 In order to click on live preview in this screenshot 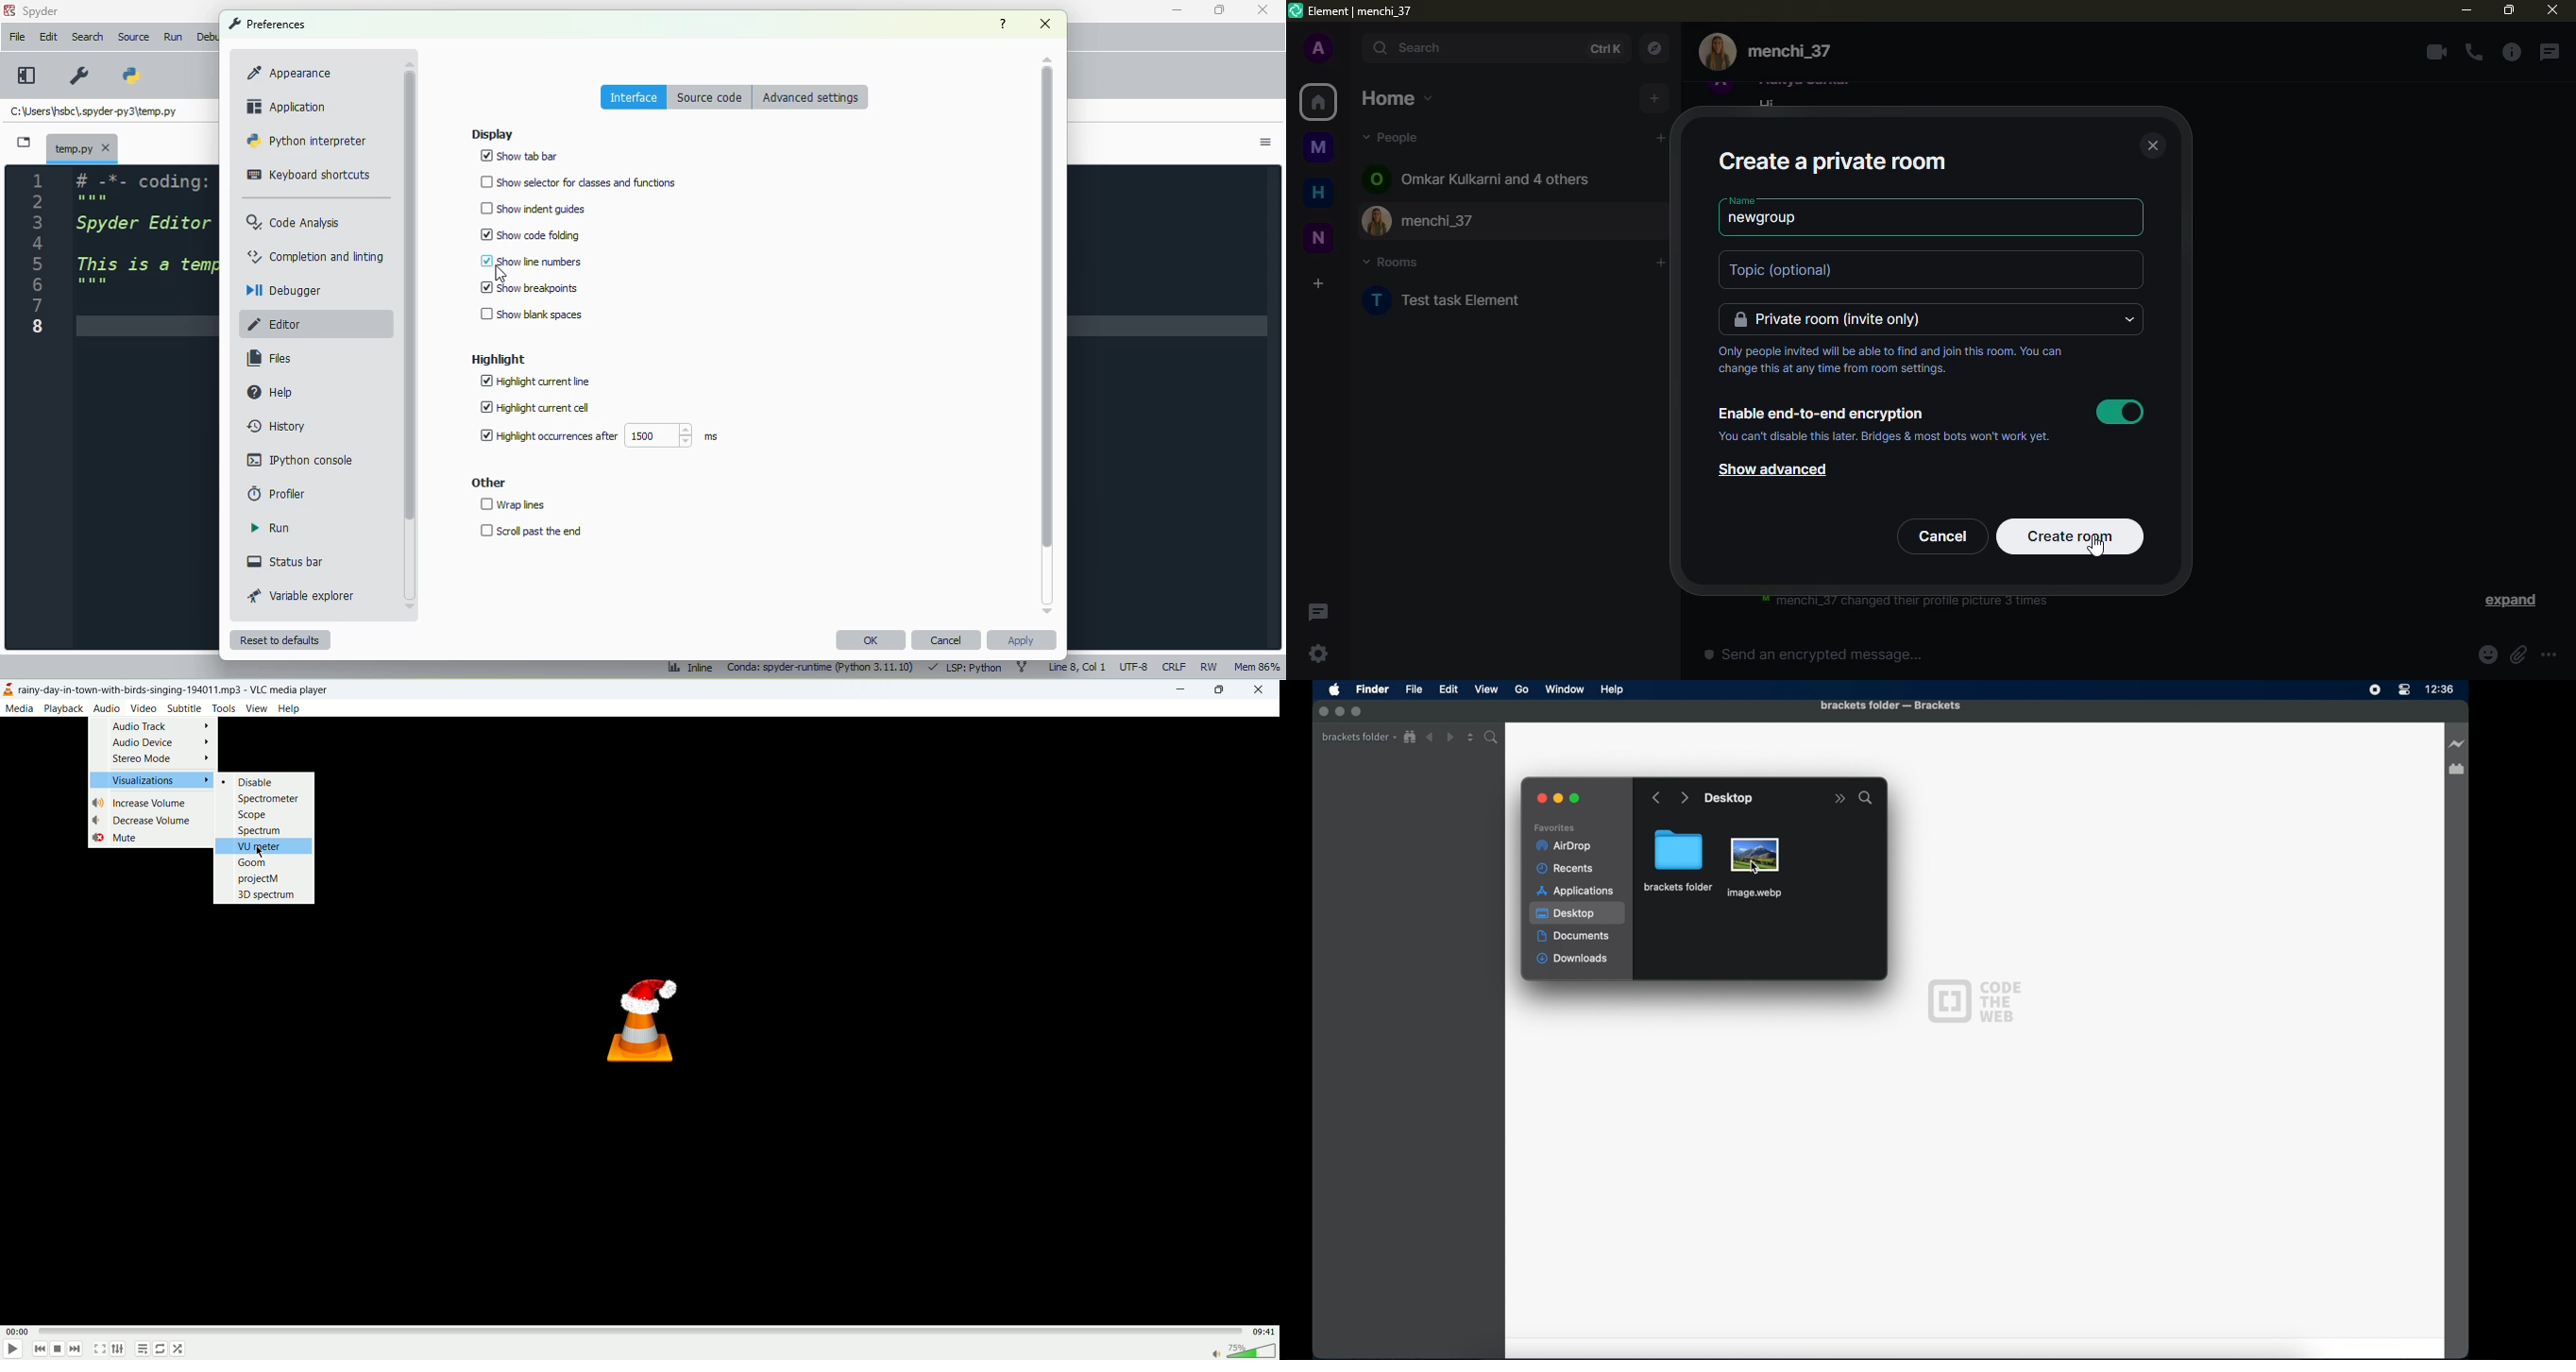, I will do `click(2457, 744)`.